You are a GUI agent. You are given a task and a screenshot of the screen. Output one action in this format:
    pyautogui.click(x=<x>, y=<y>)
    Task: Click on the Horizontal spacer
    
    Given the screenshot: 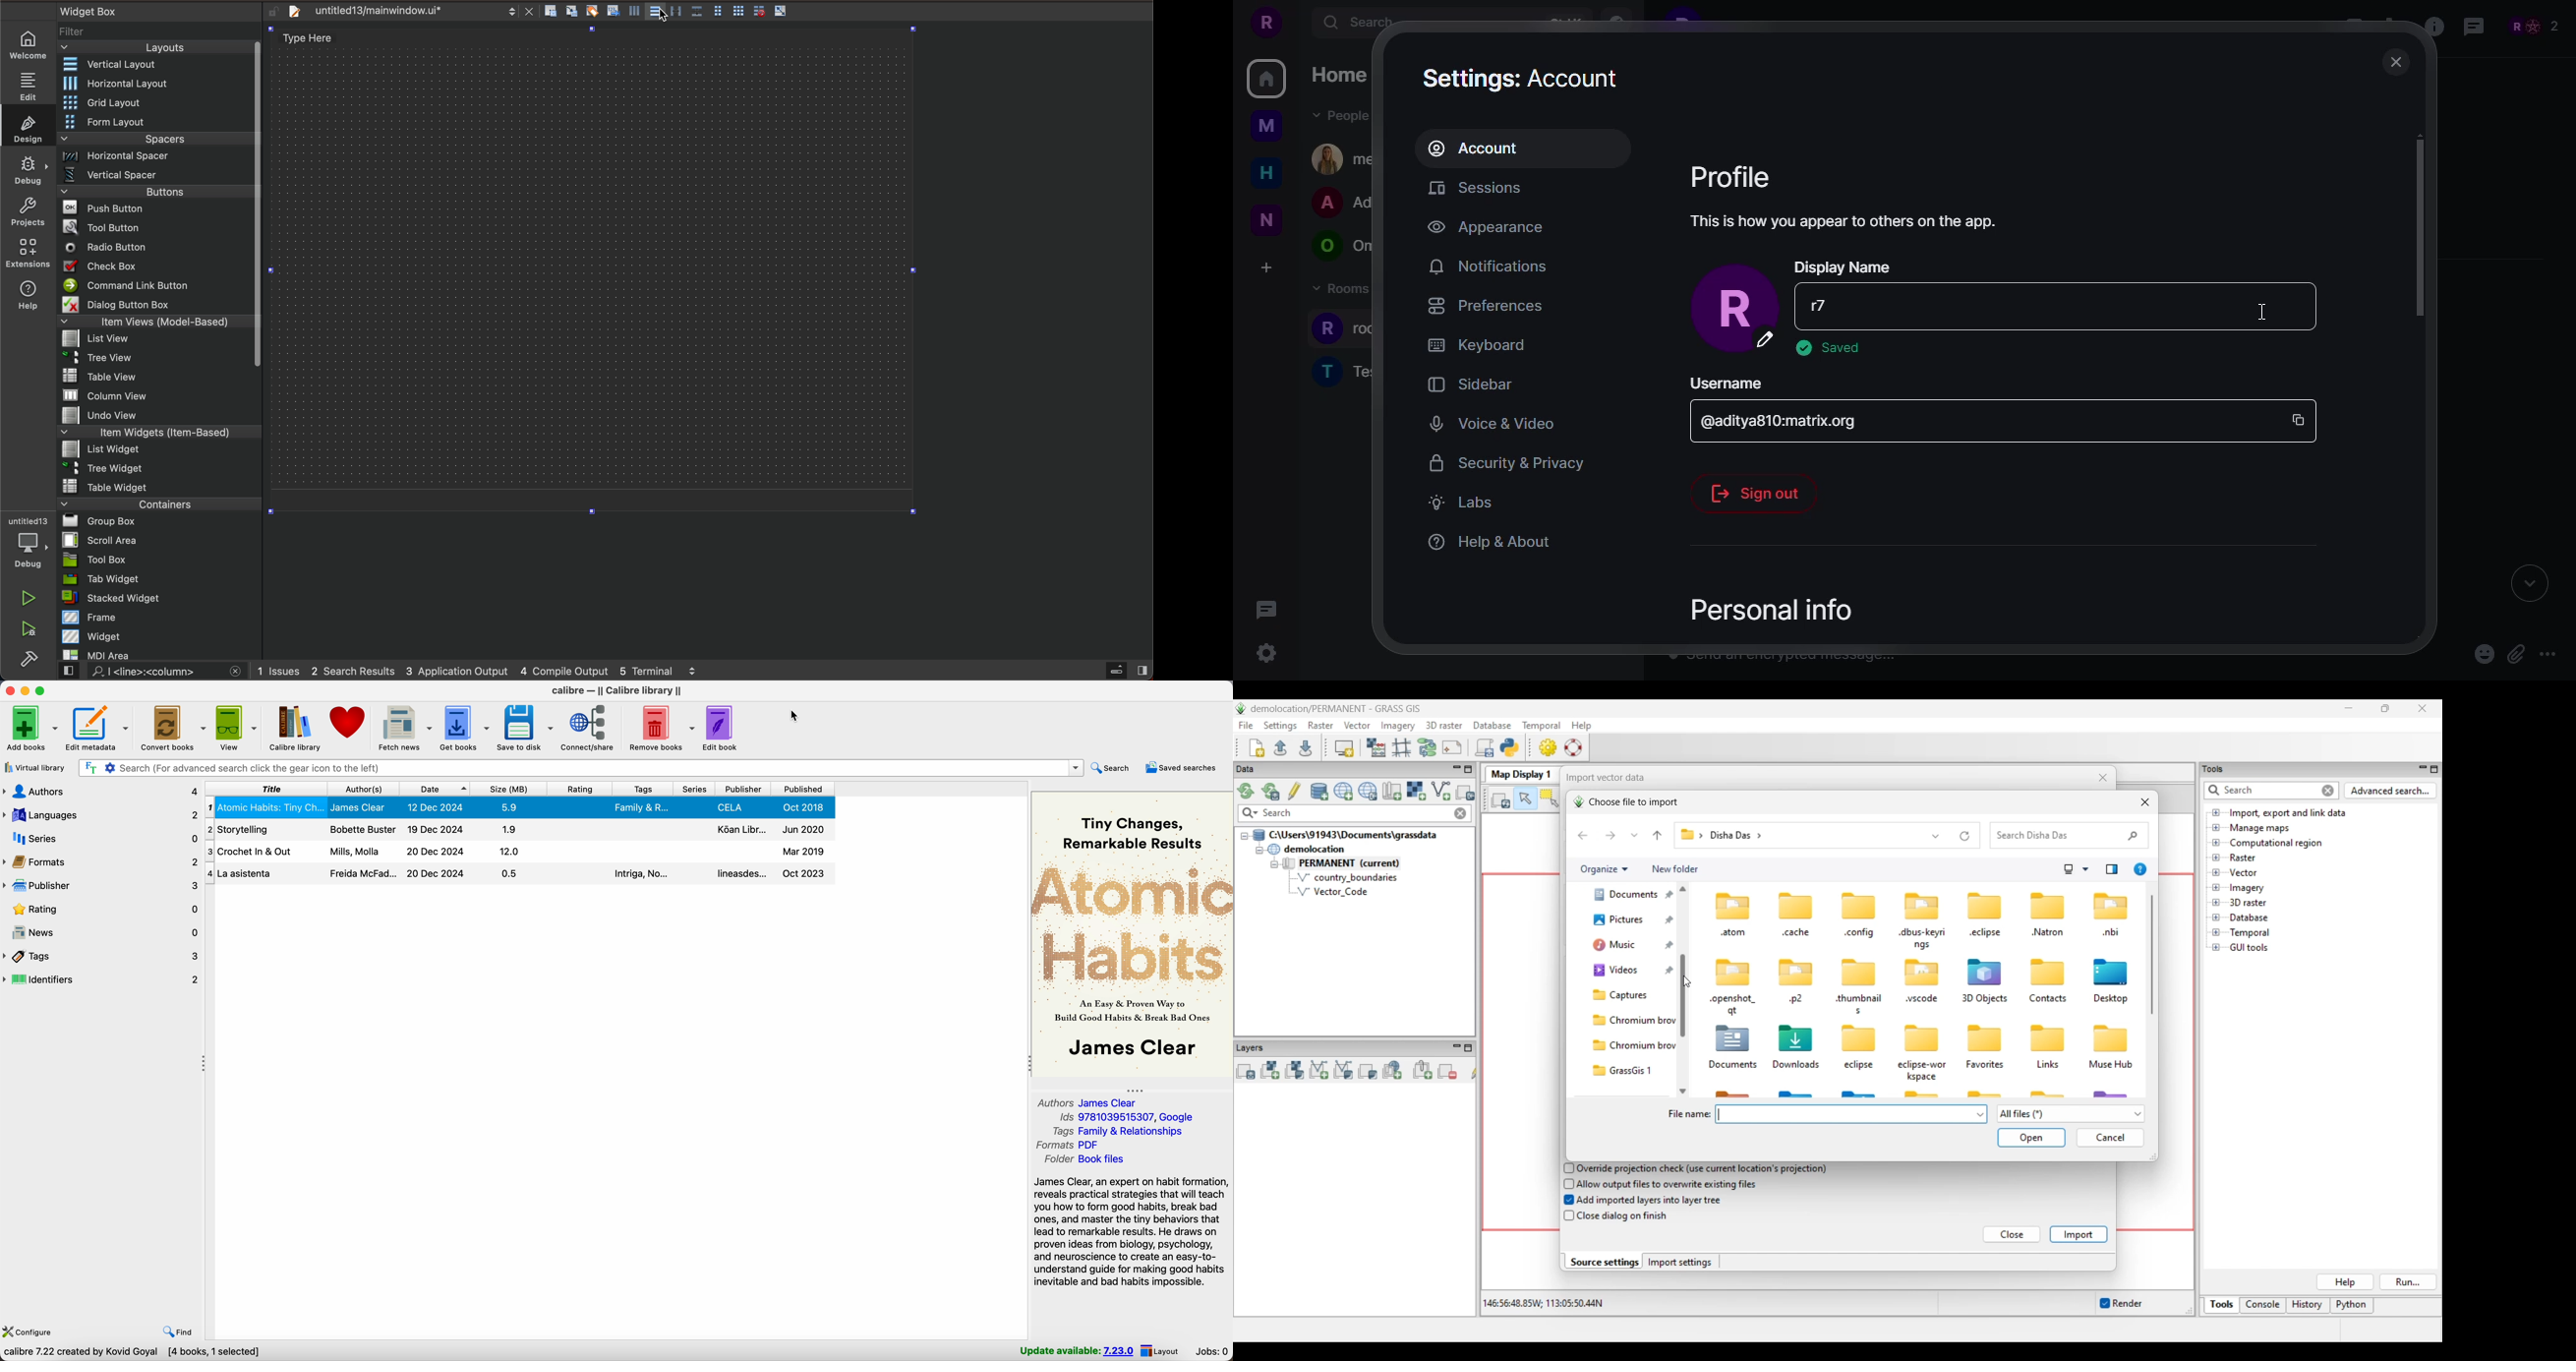 What is the action you would take?
    pyautogui.click(x=156, y=157)
    